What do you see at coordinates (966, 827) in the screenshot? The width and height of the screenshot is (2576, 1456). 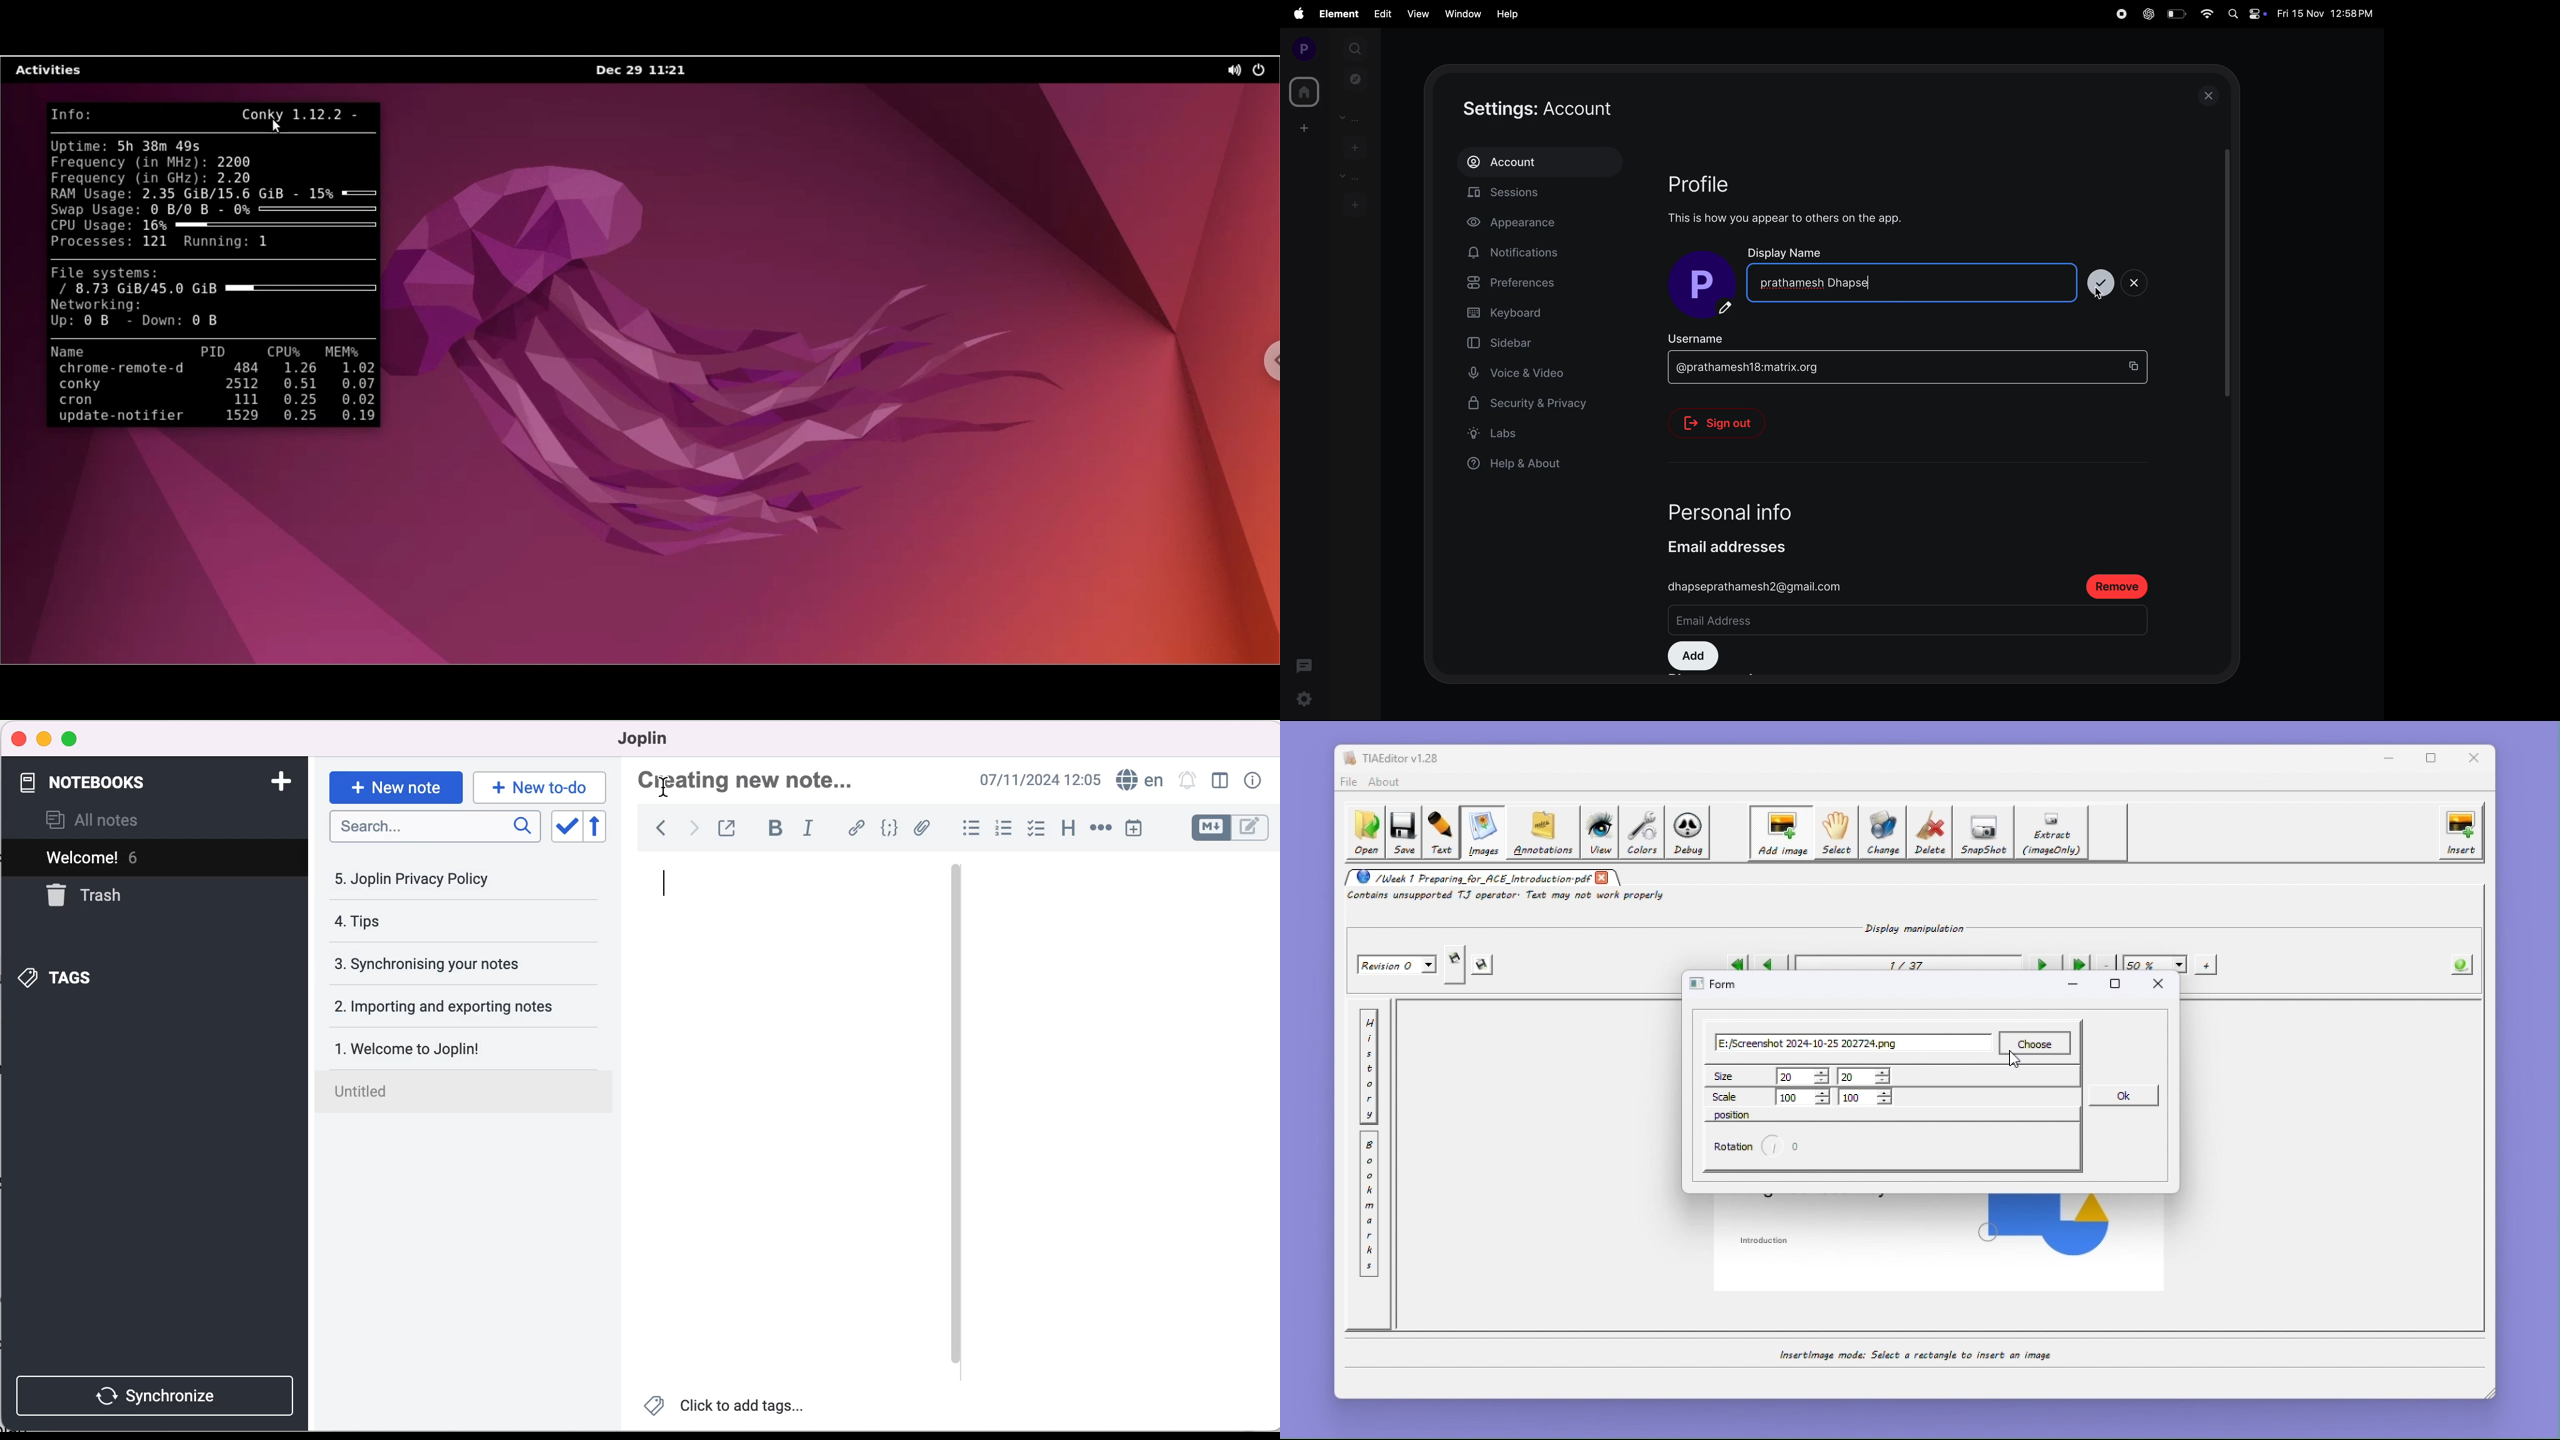 I see `bulleted list` at bounding box center [966, 827].